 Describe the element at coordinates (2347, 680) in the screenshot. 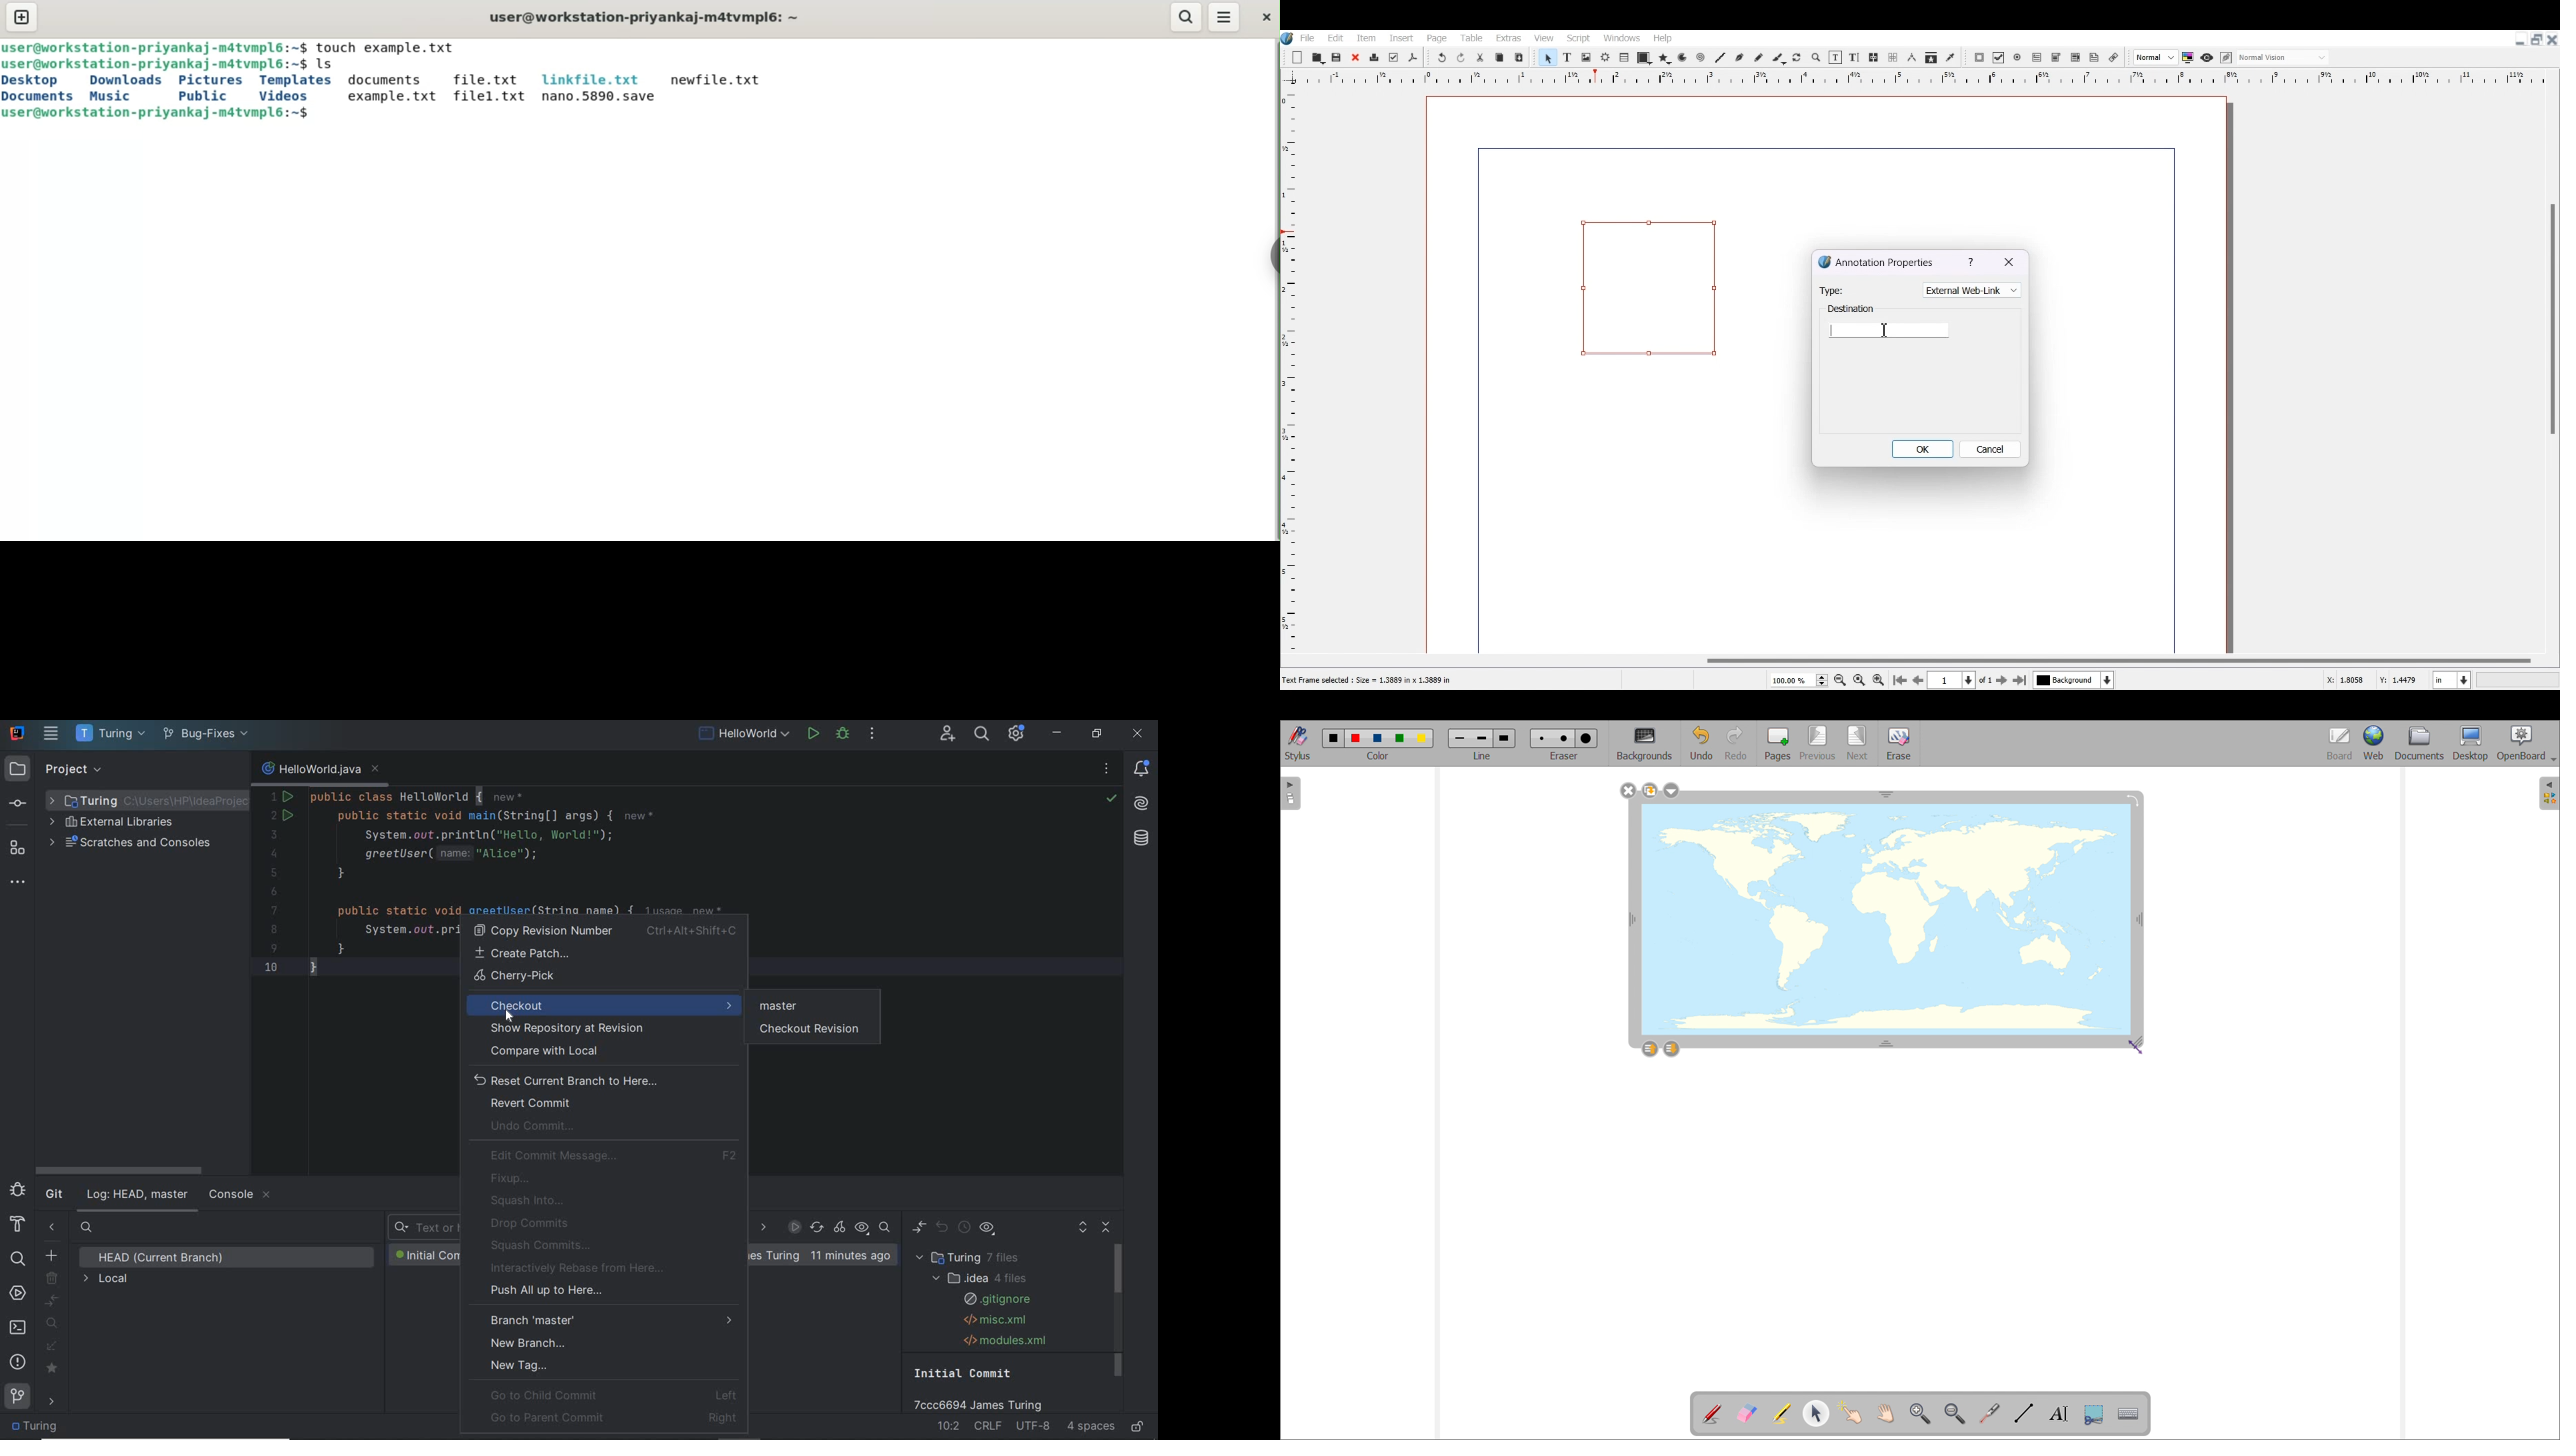

I see `X, Y Co-ordinate` at that location.